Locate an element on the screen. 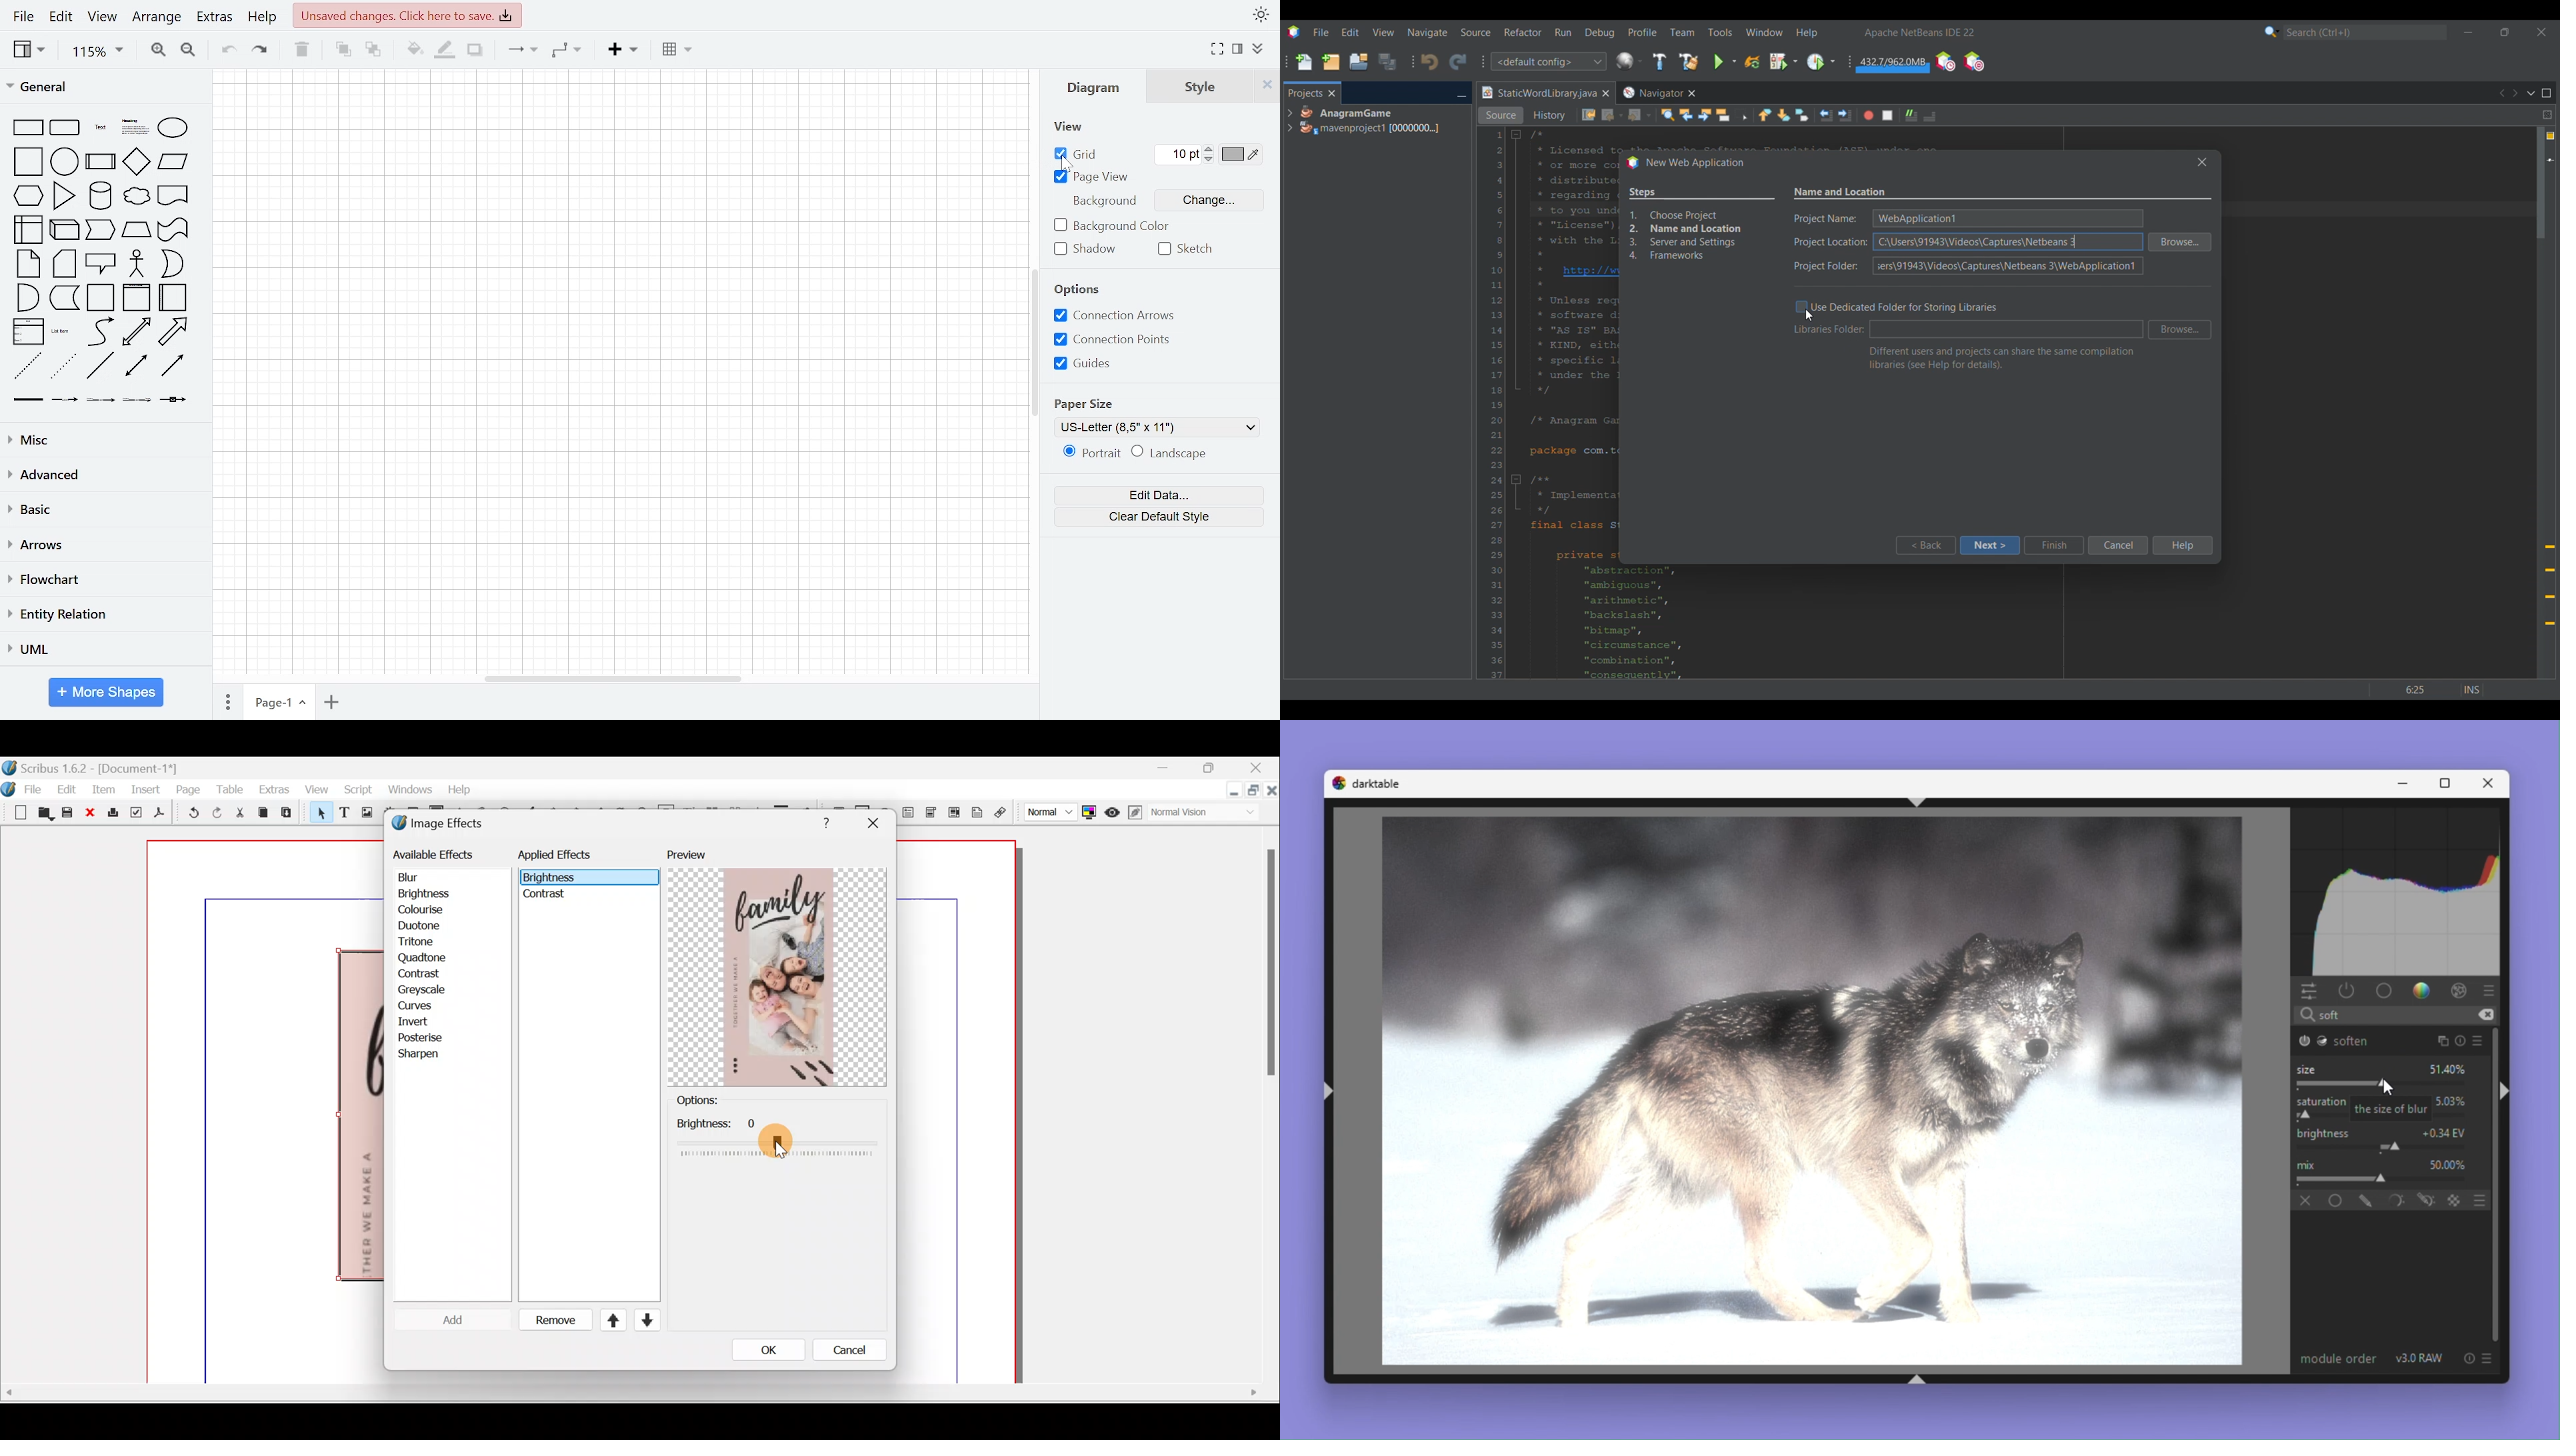 Image resolution: width=2576 pixels, height=1456 pixels.  is located at coordinates (629, 1393).